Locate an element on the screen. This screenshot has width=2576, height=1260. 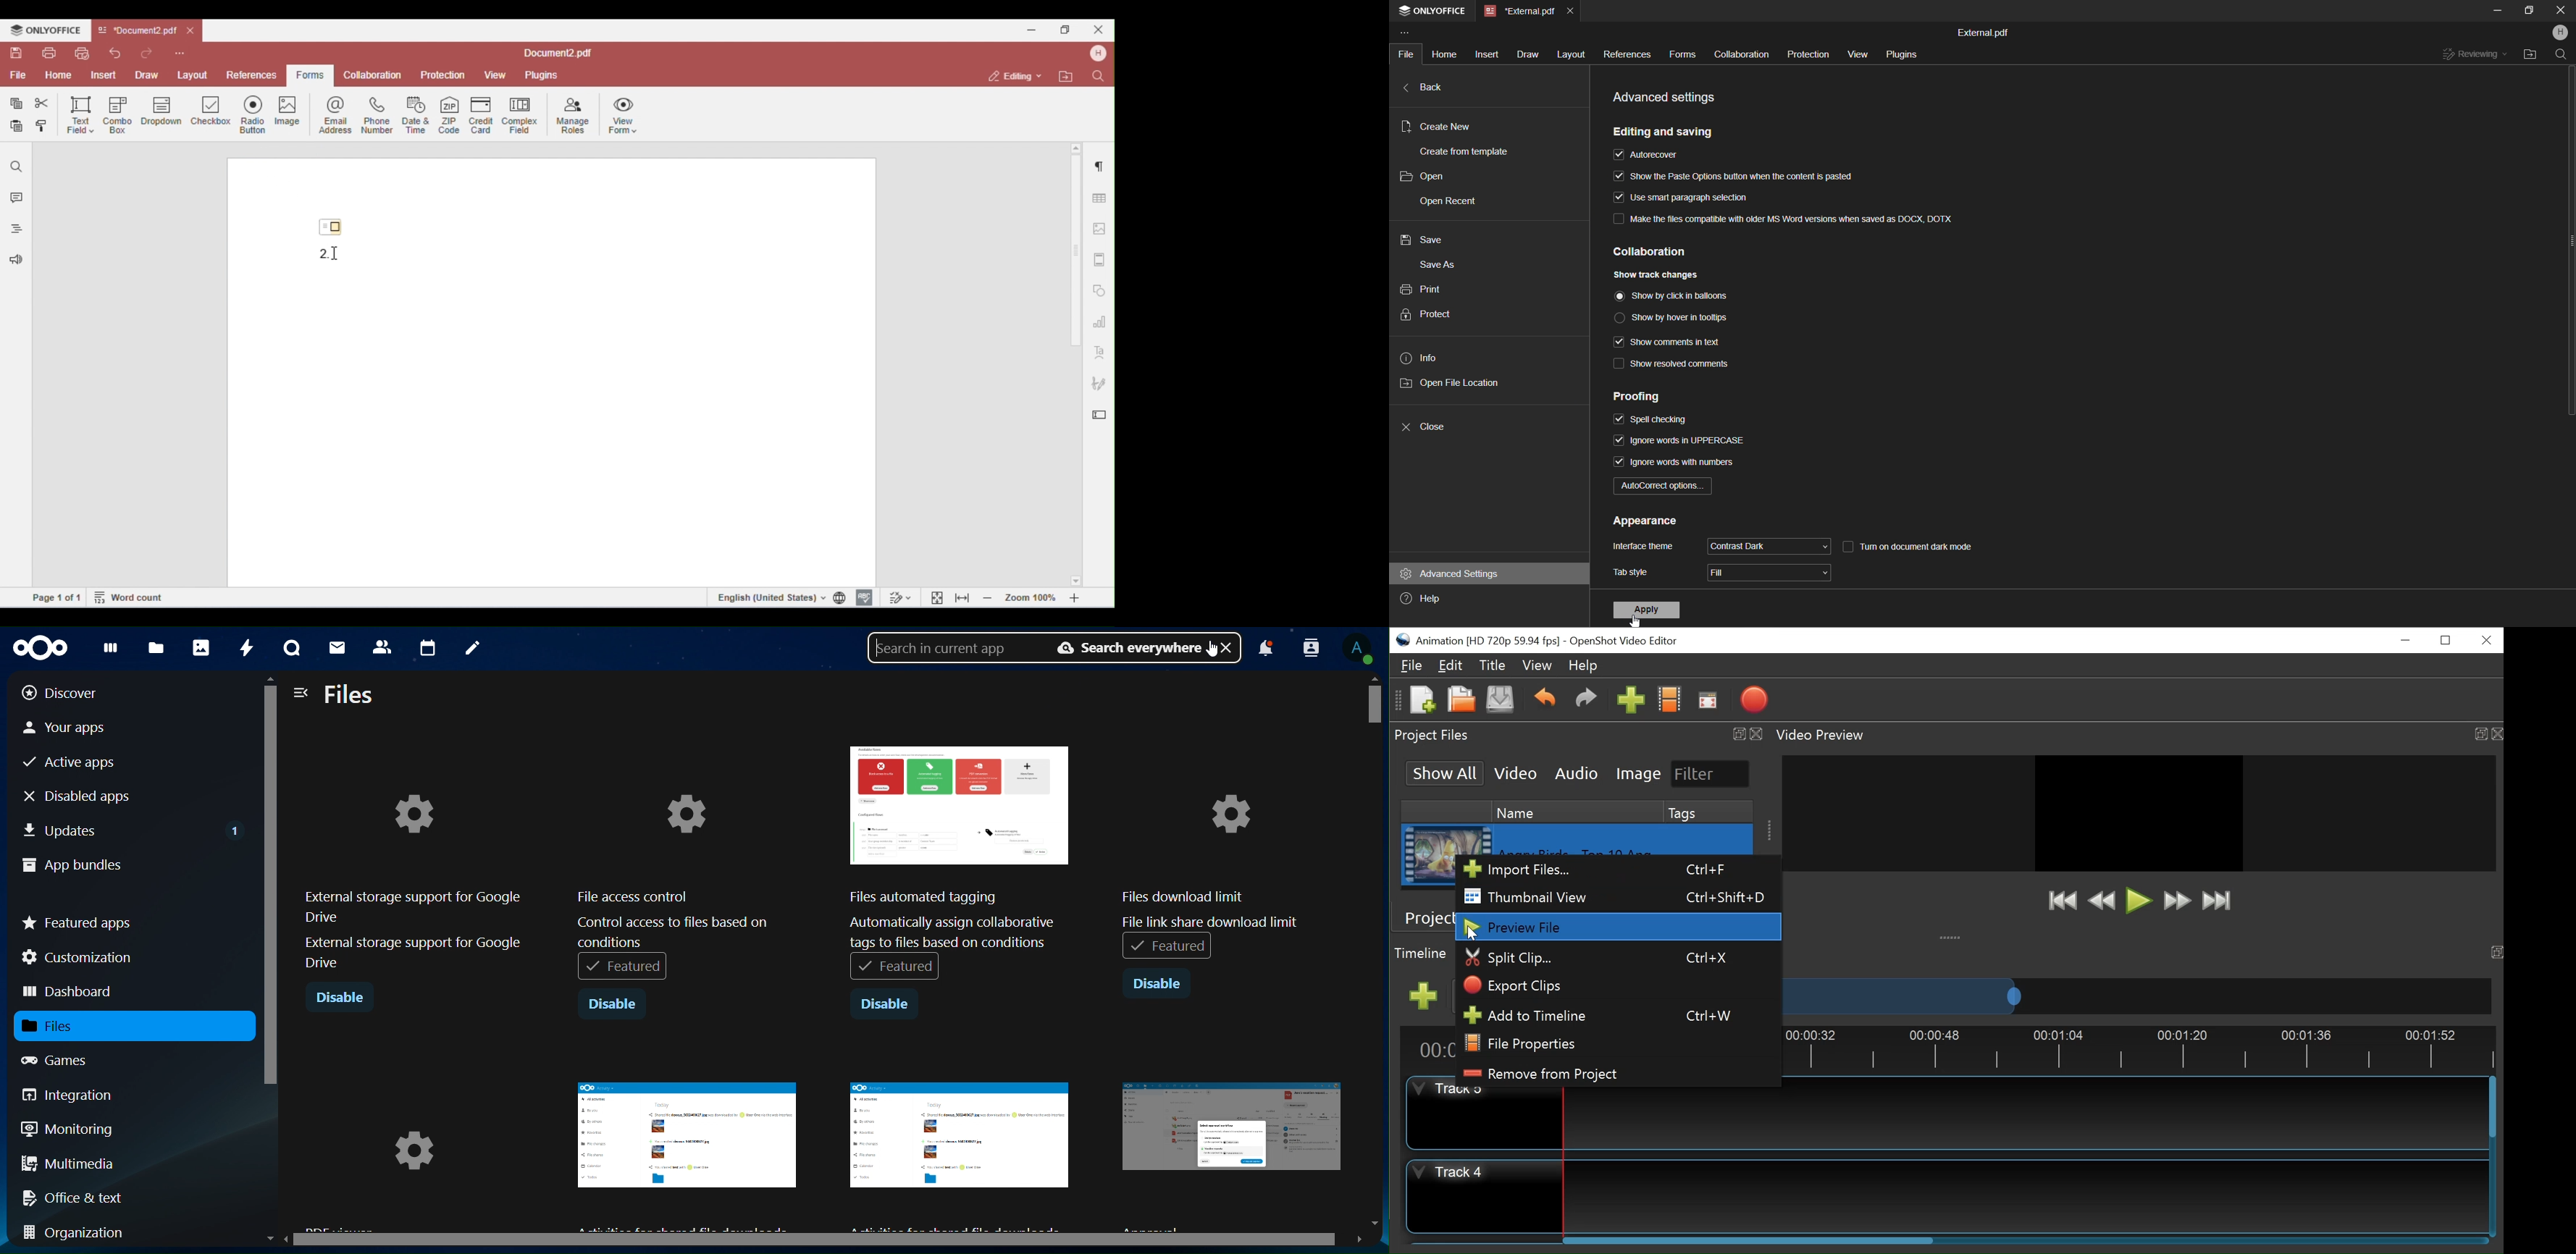
ignore words in uppercase is located at coordinates (1682, 442).